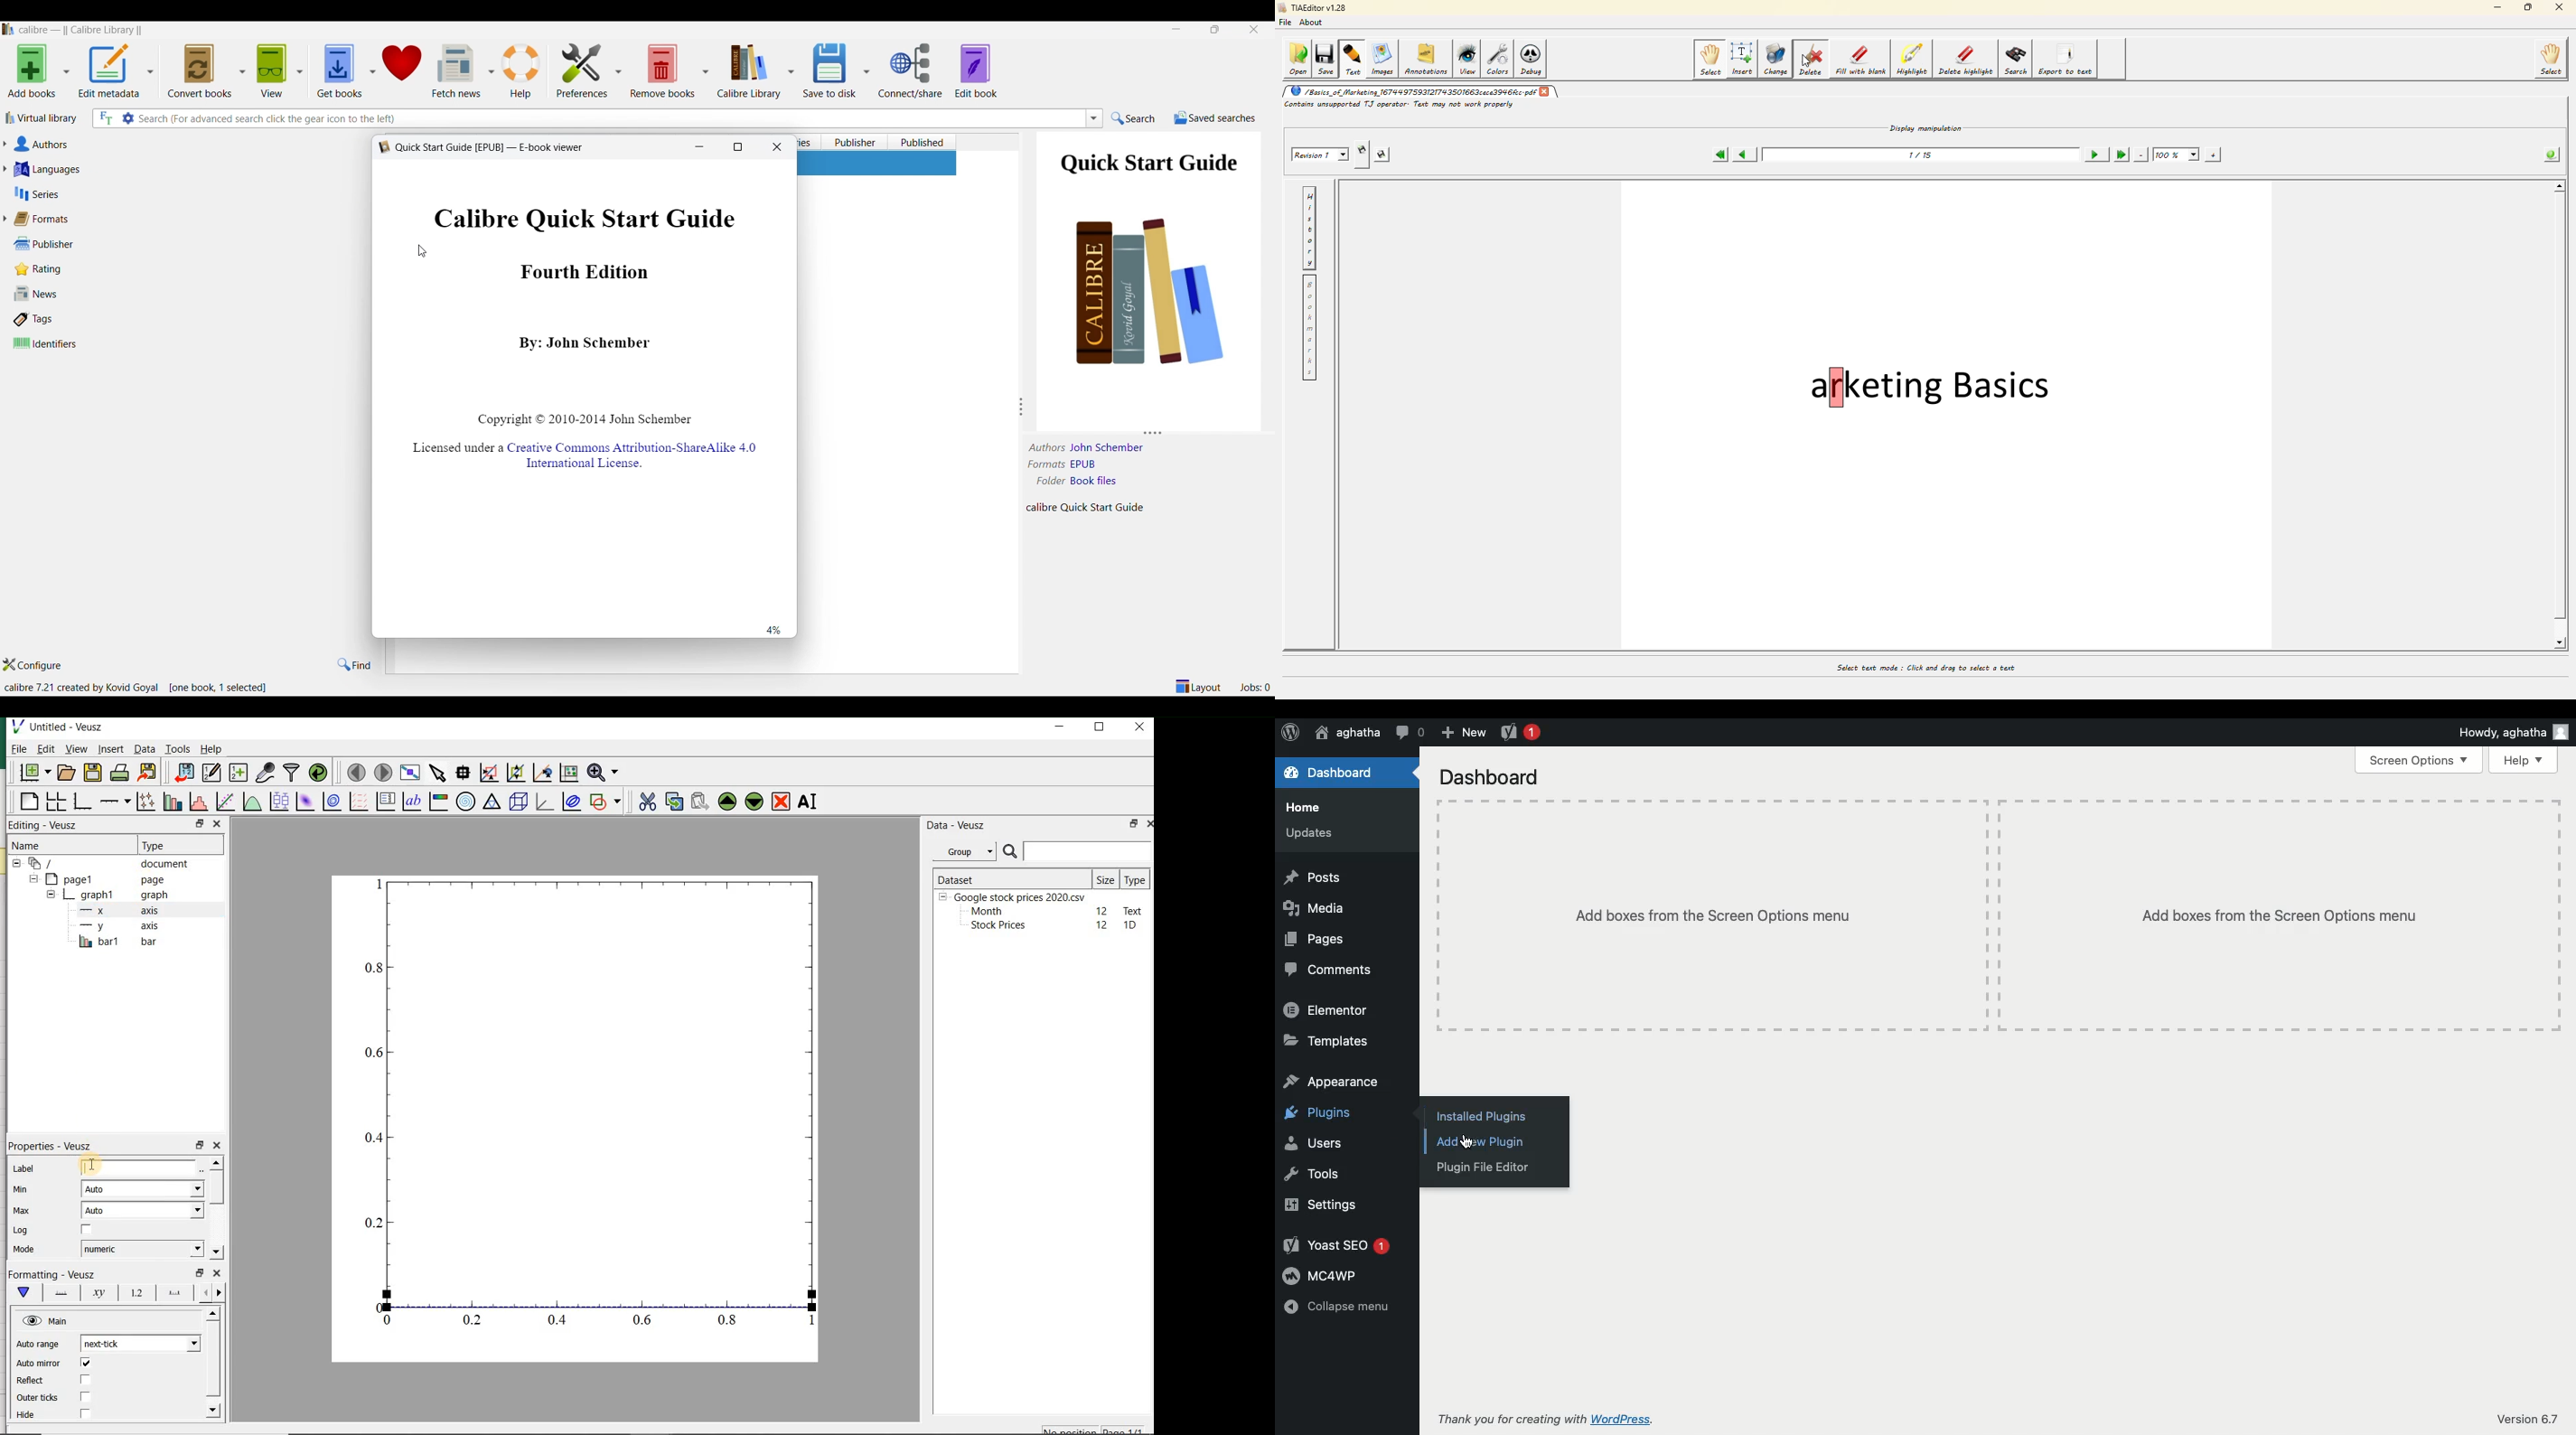 This screenshot has height=1456, width=2576. What do you see at coordinates (71, 688) in the screenshot?
I see `calibre 7.21 created by Kovid Goyal` at bounding box center [71, 688].